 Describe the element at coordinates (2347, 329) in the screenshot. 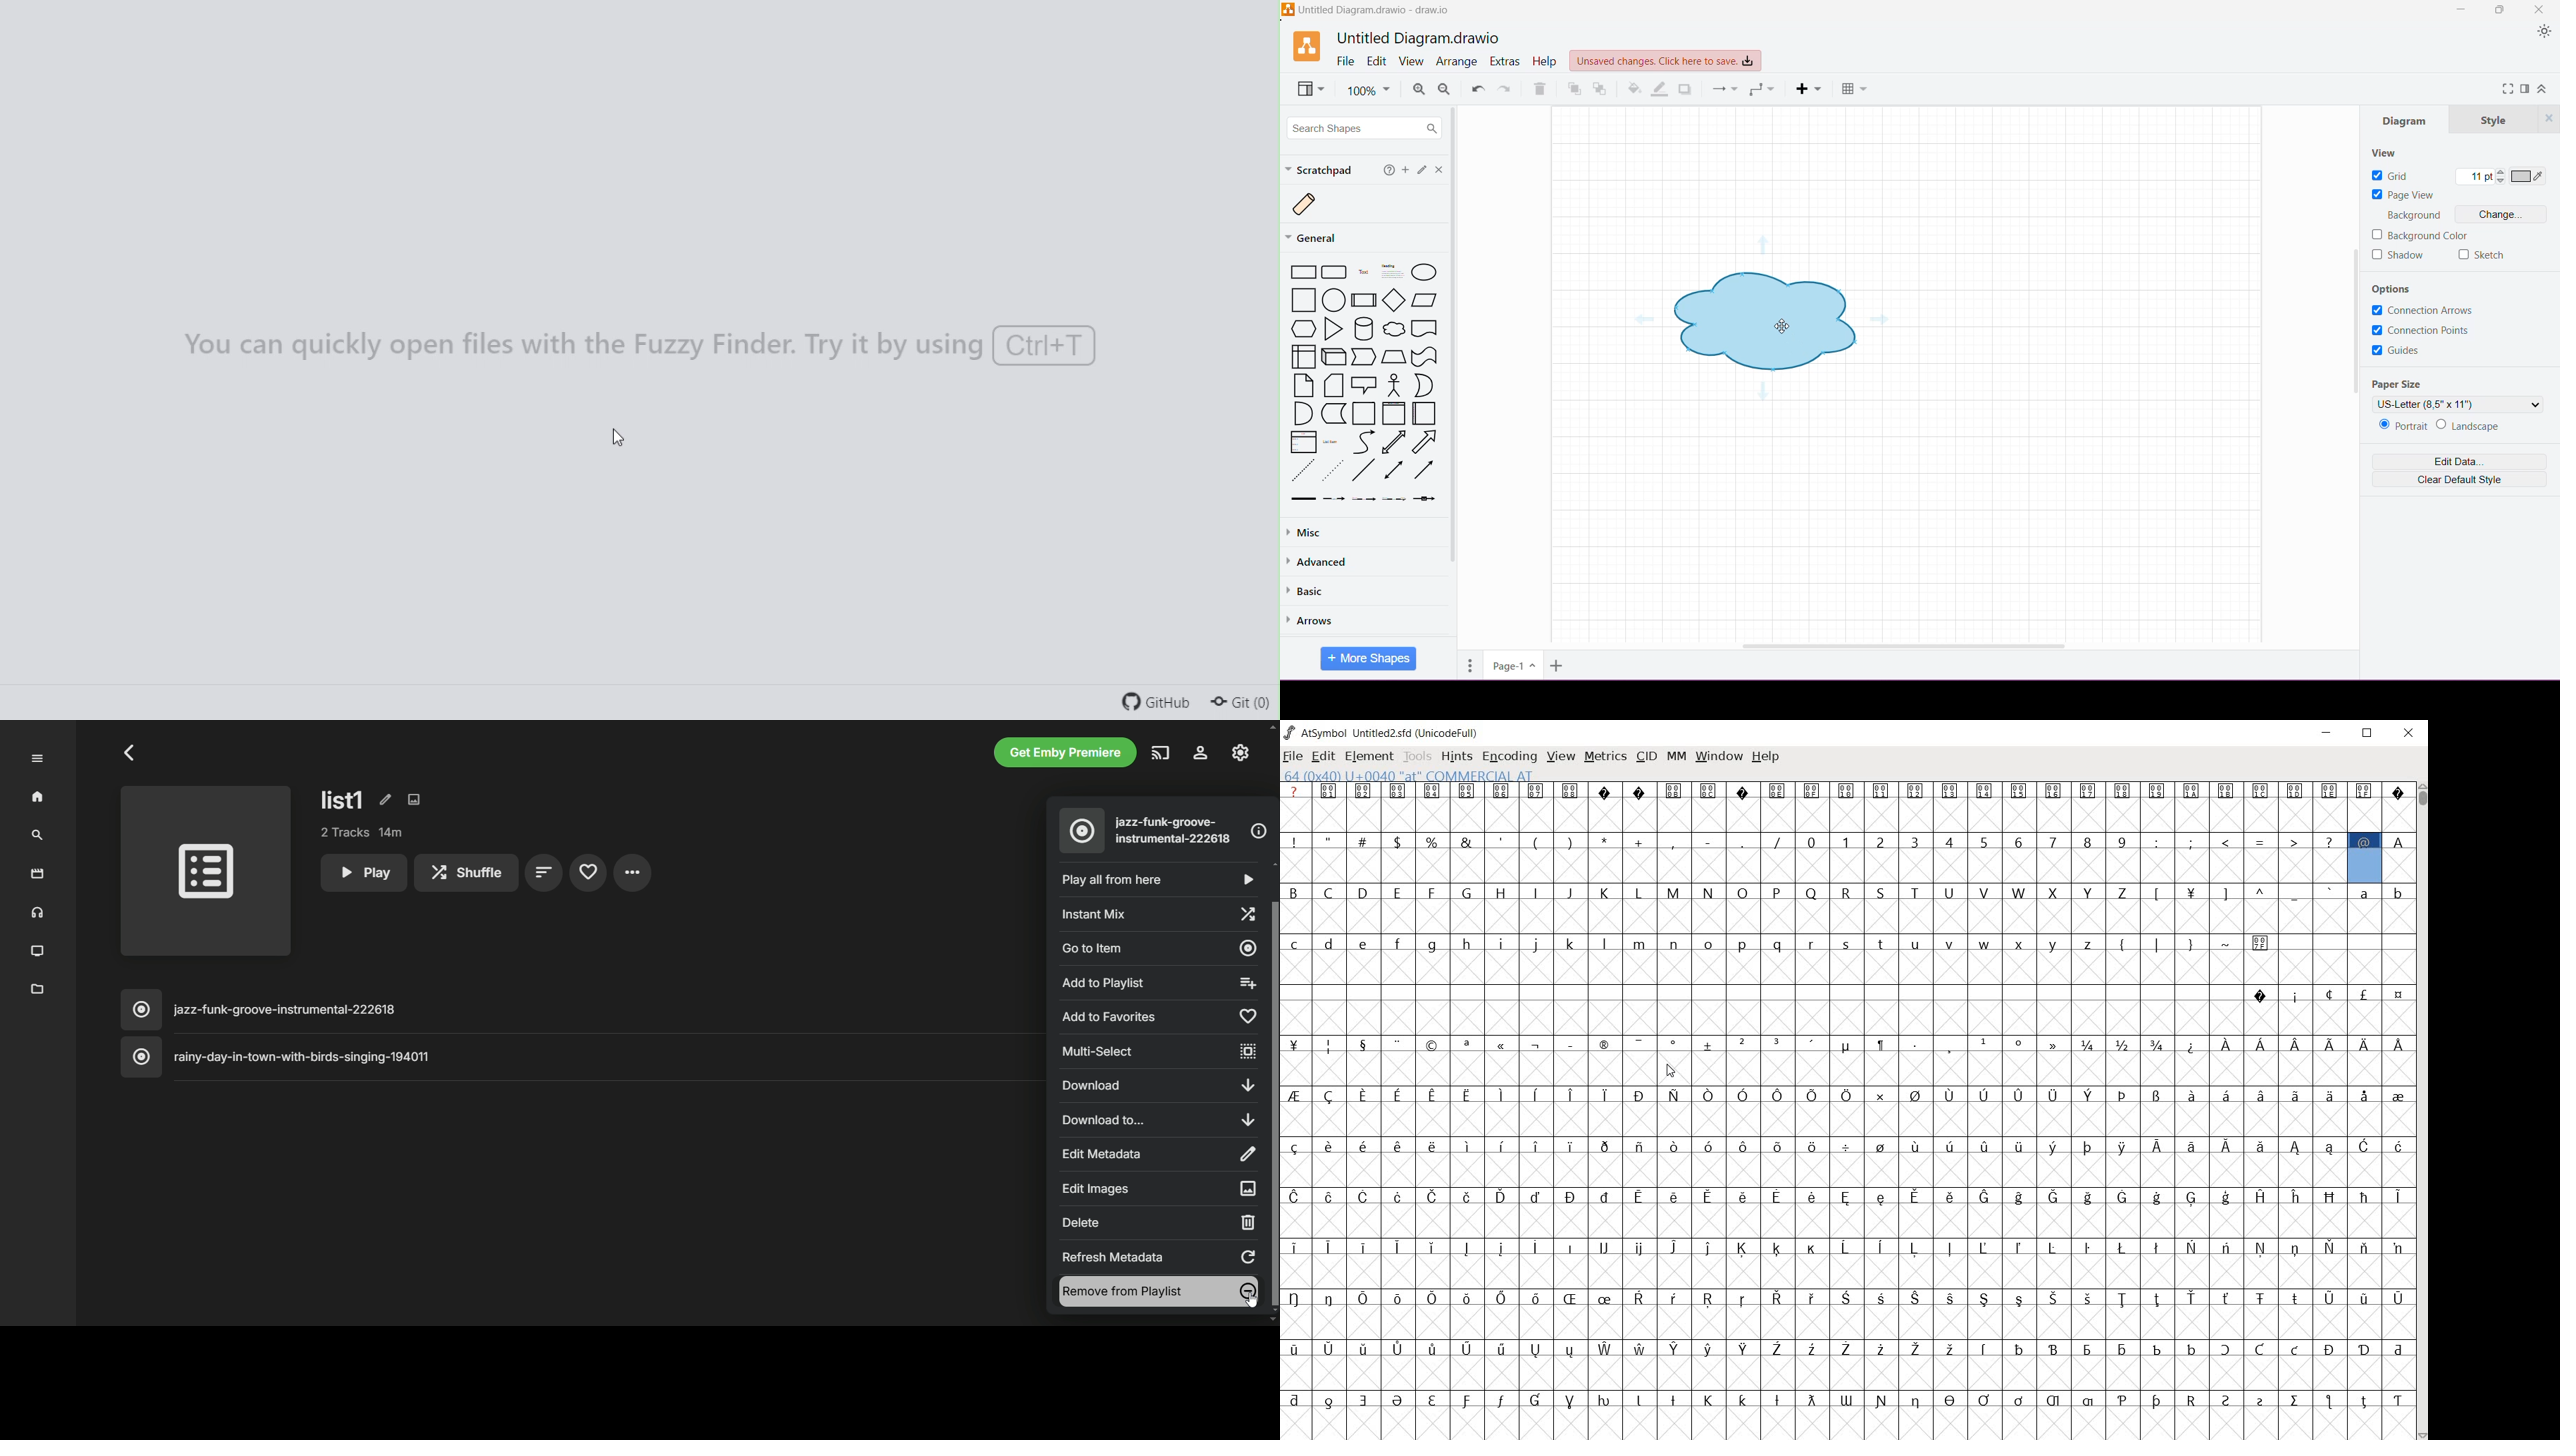

I see `Vertical Scroll Bar` at that location.